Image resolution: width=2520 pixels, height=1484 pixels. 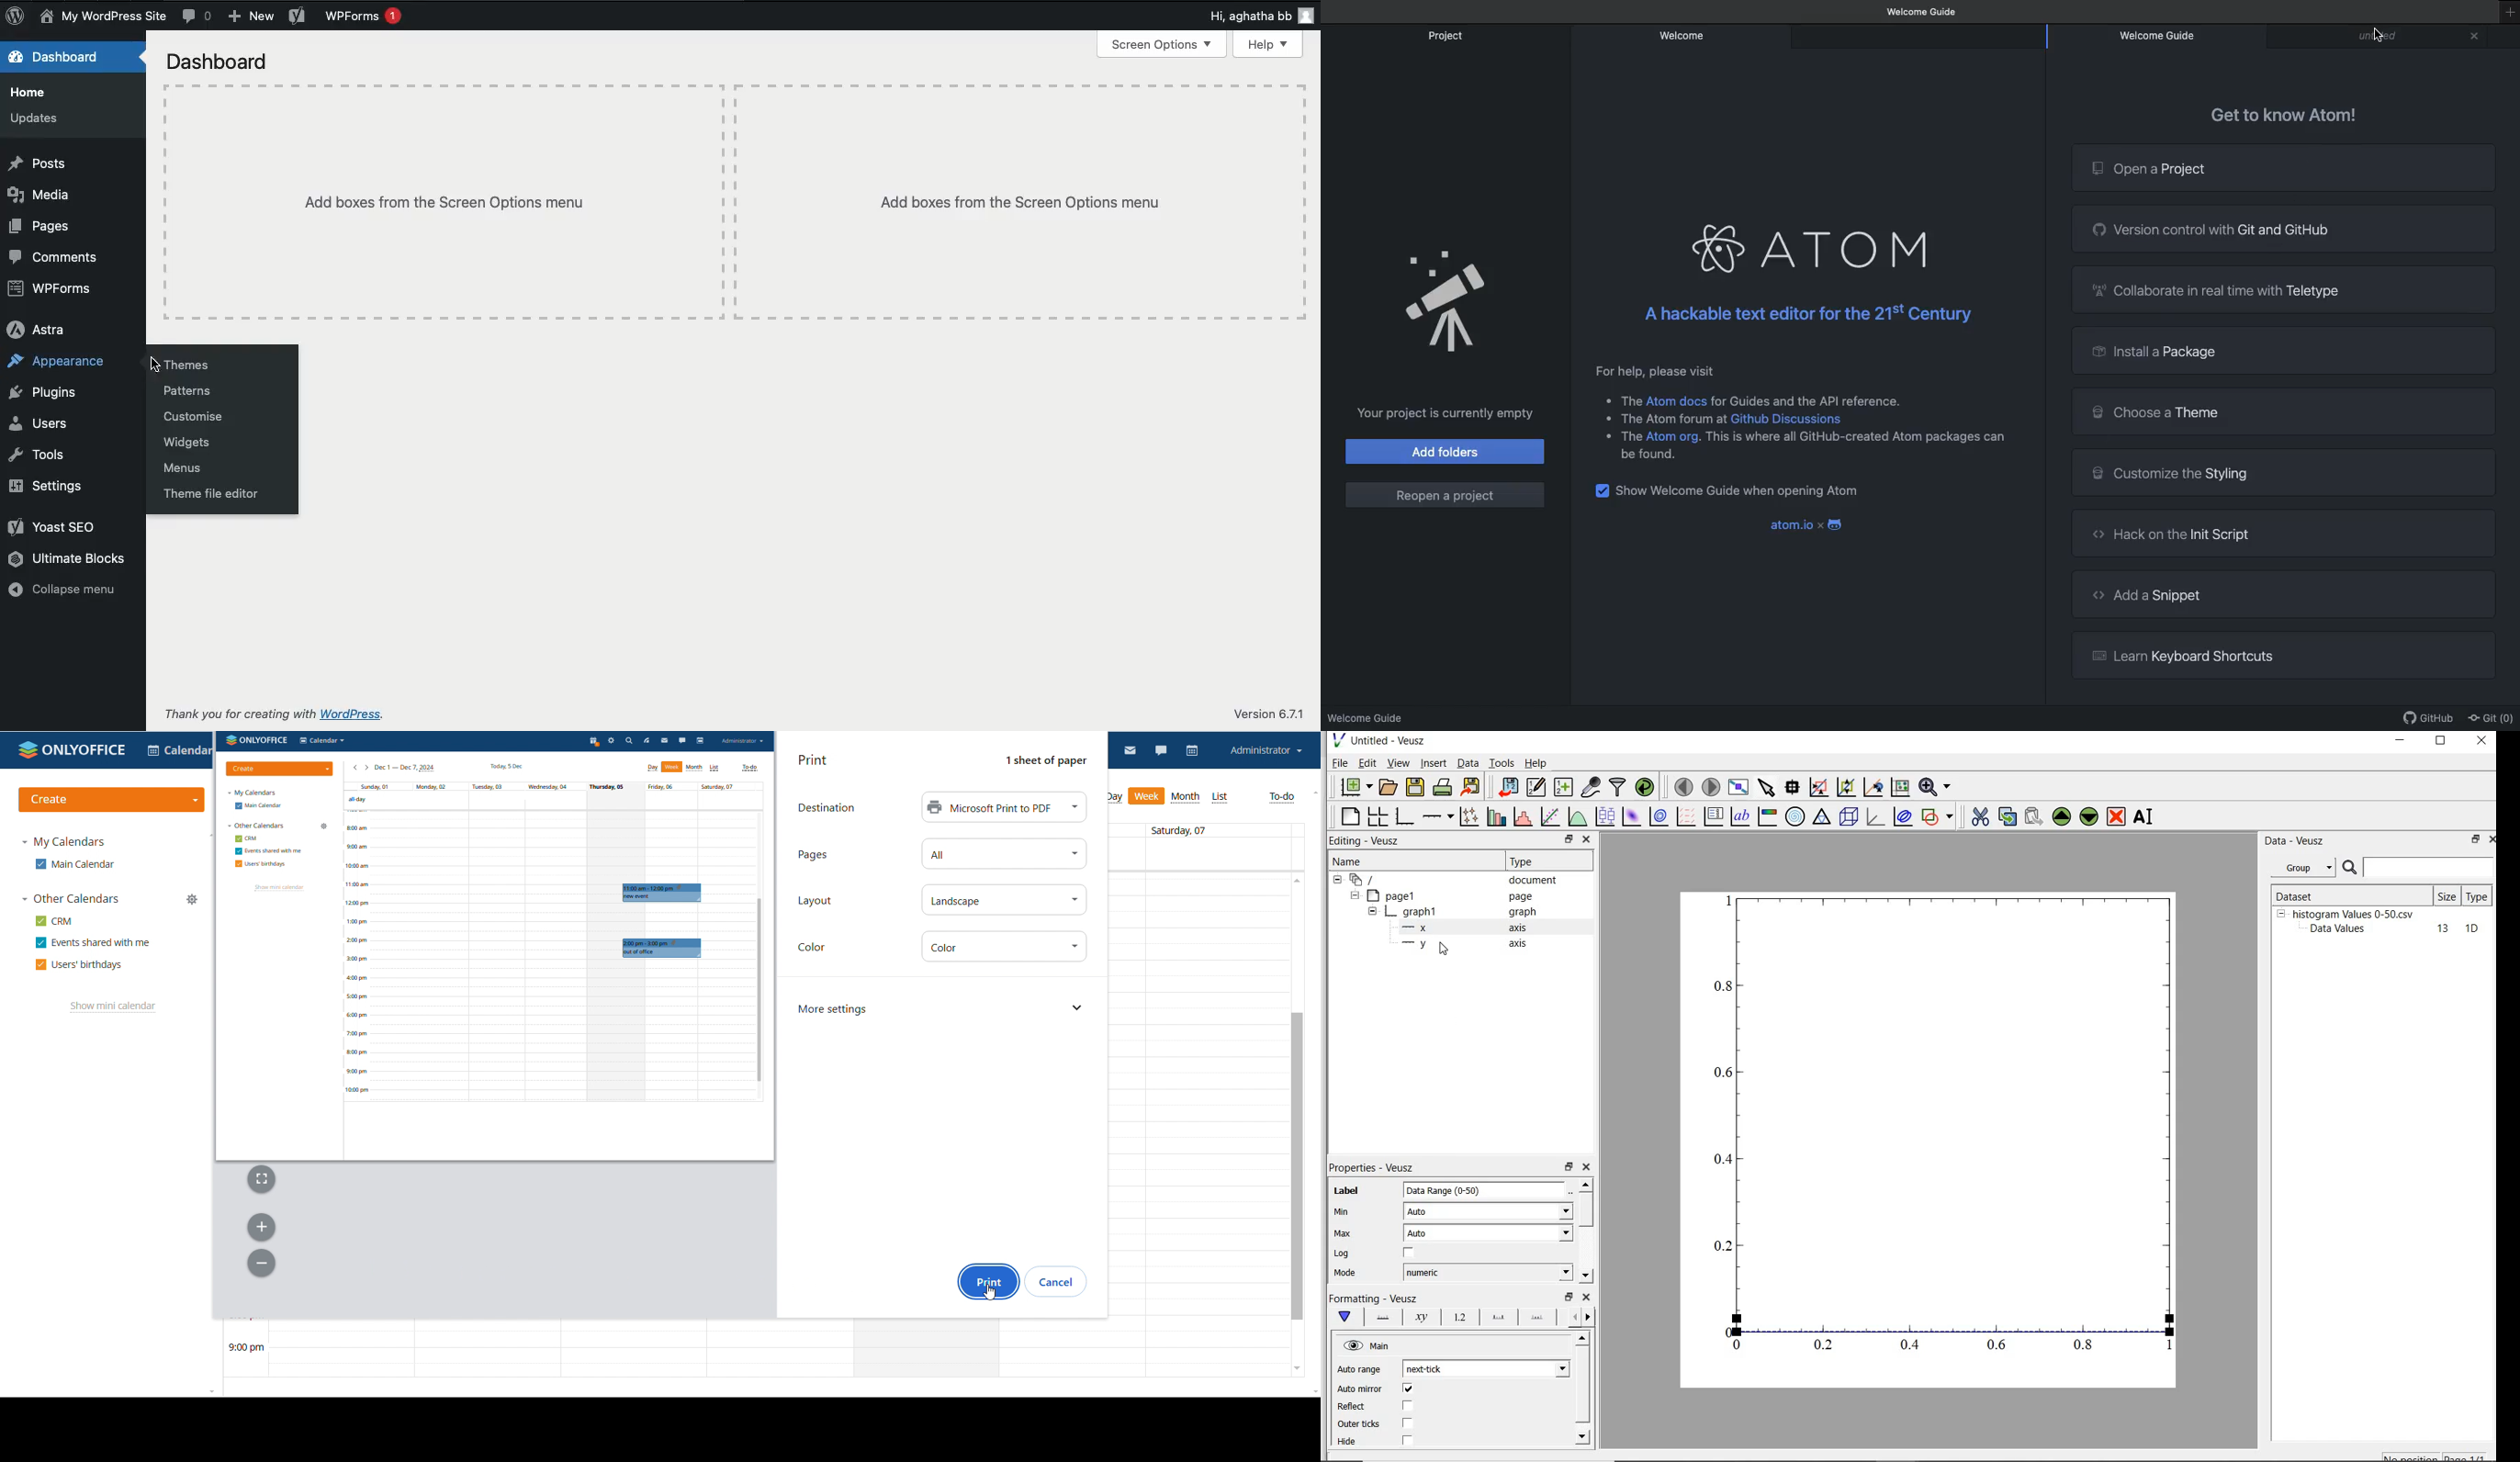 What do you see at coordinates (2303, 289) in the screenshot?
I see `Collaborate in real time with Teletype` at bounding box center [2303, 289].